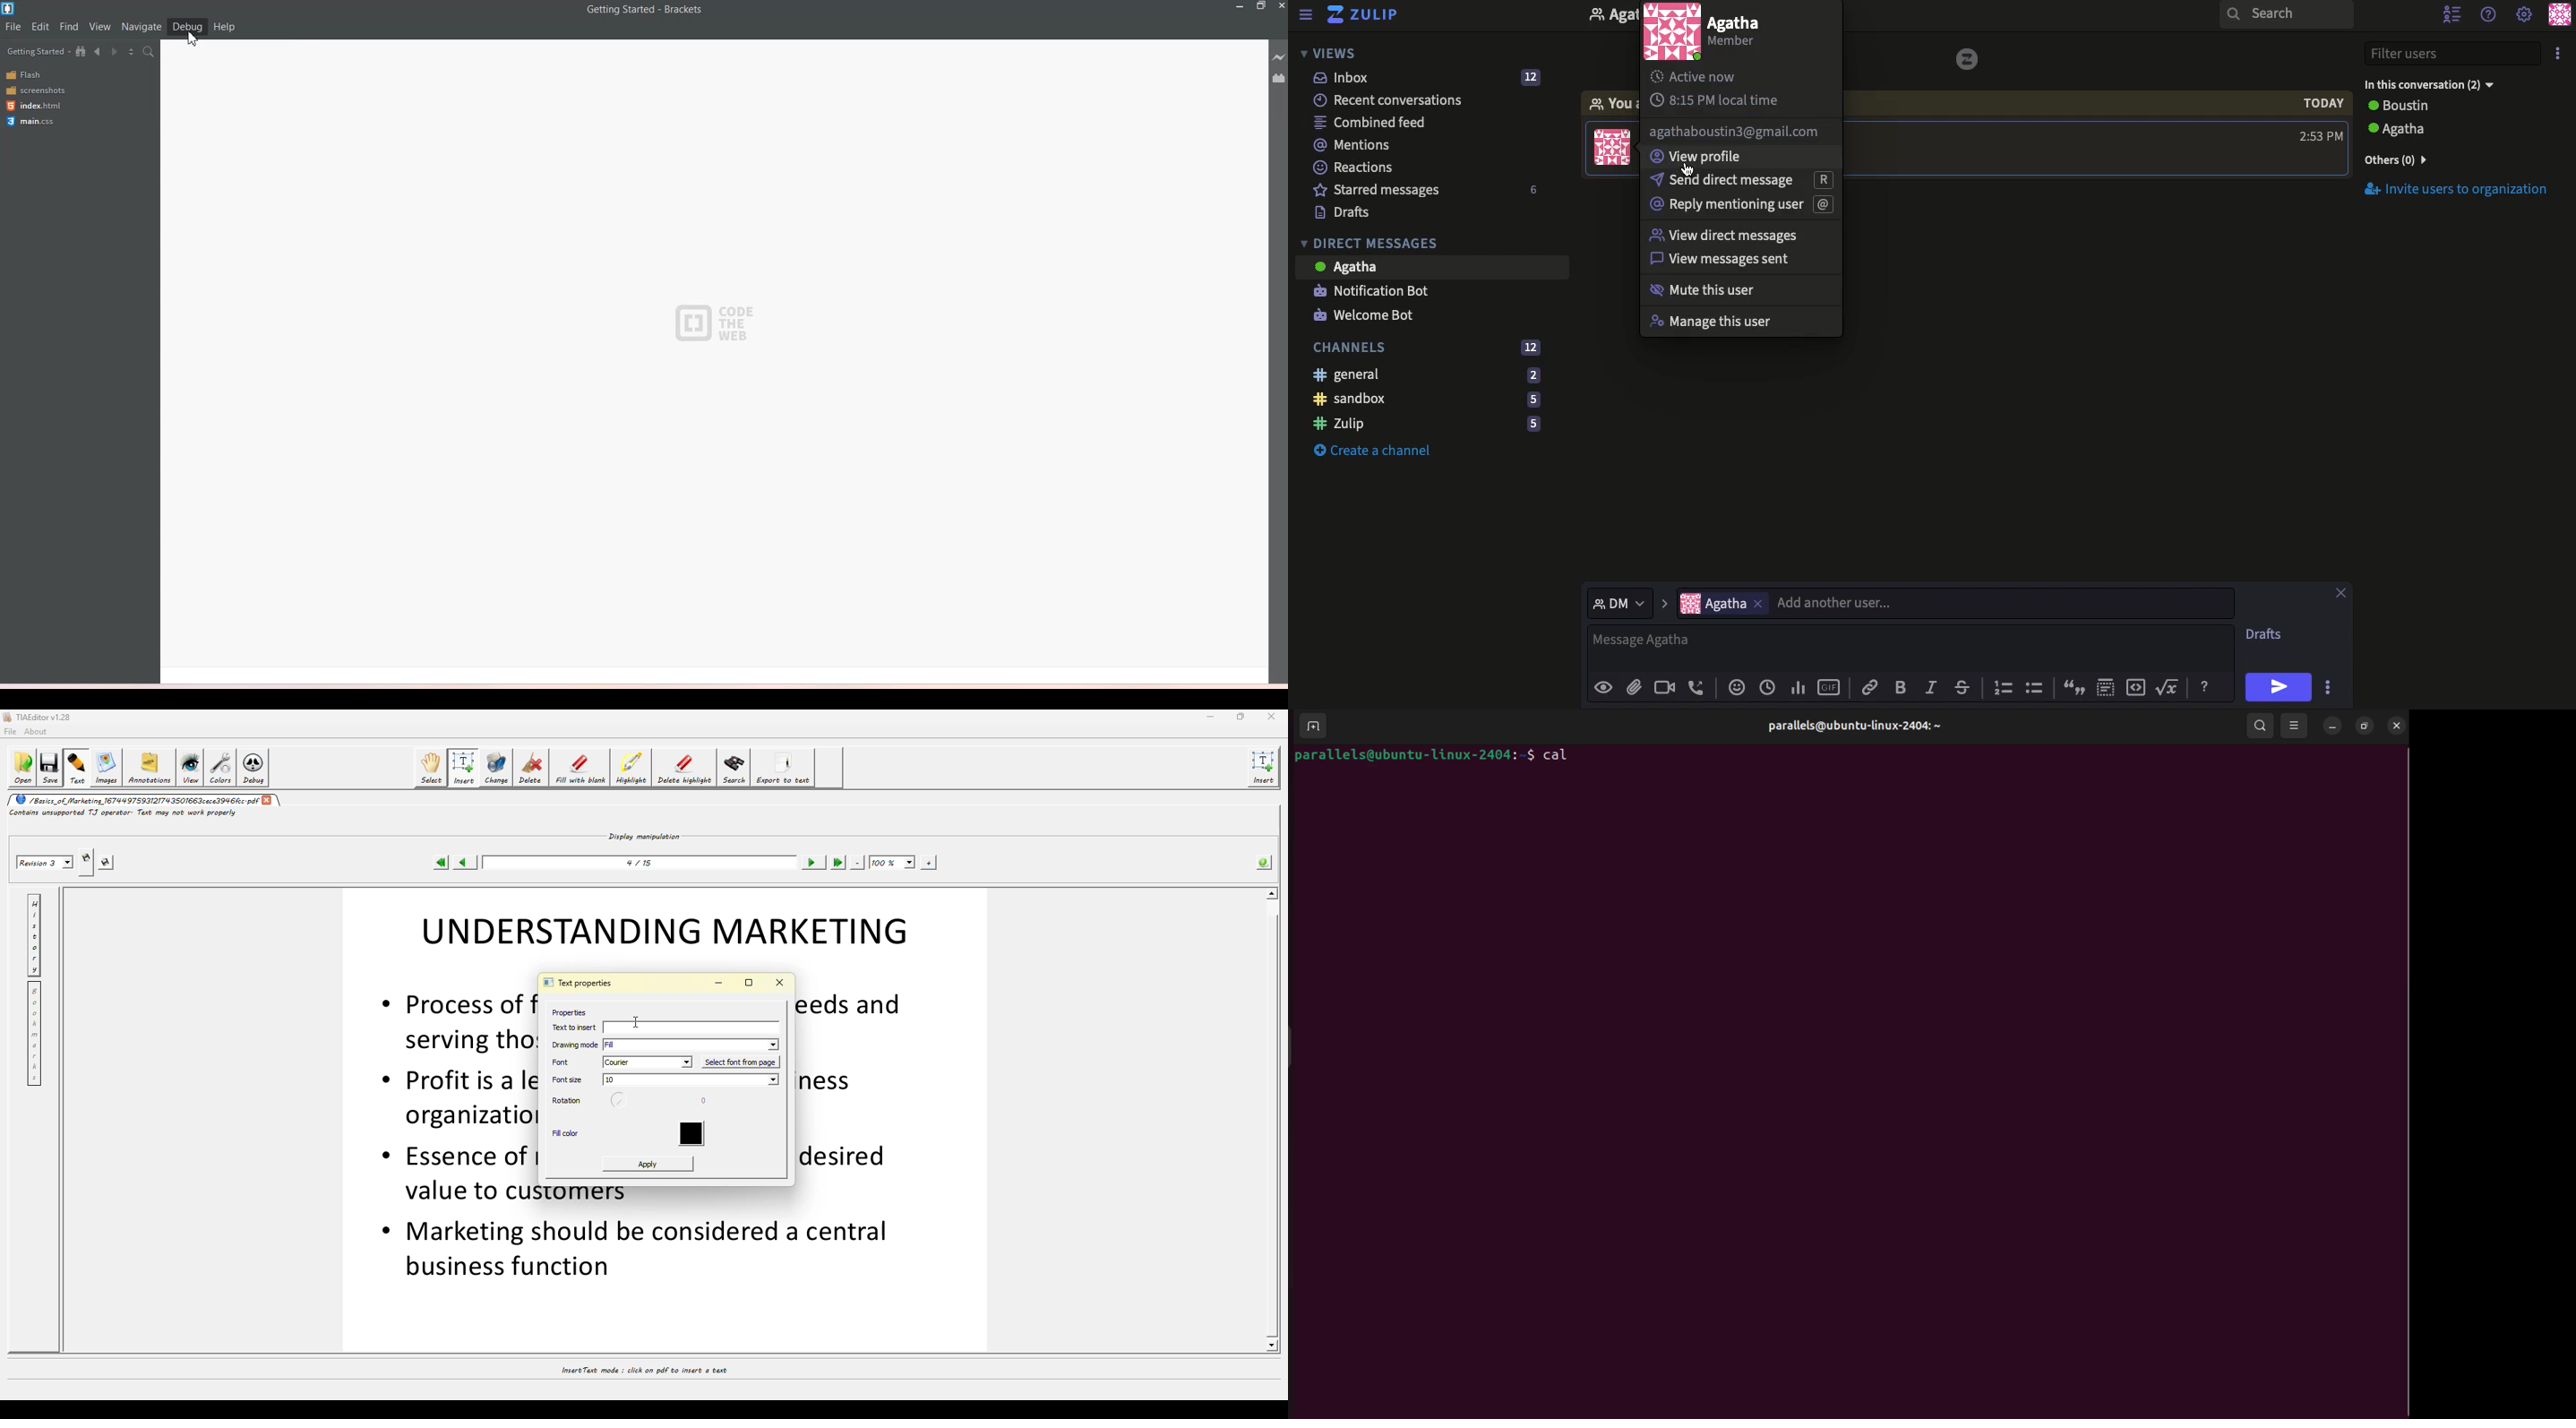  I want to click on Navigate, so click(142, 27).